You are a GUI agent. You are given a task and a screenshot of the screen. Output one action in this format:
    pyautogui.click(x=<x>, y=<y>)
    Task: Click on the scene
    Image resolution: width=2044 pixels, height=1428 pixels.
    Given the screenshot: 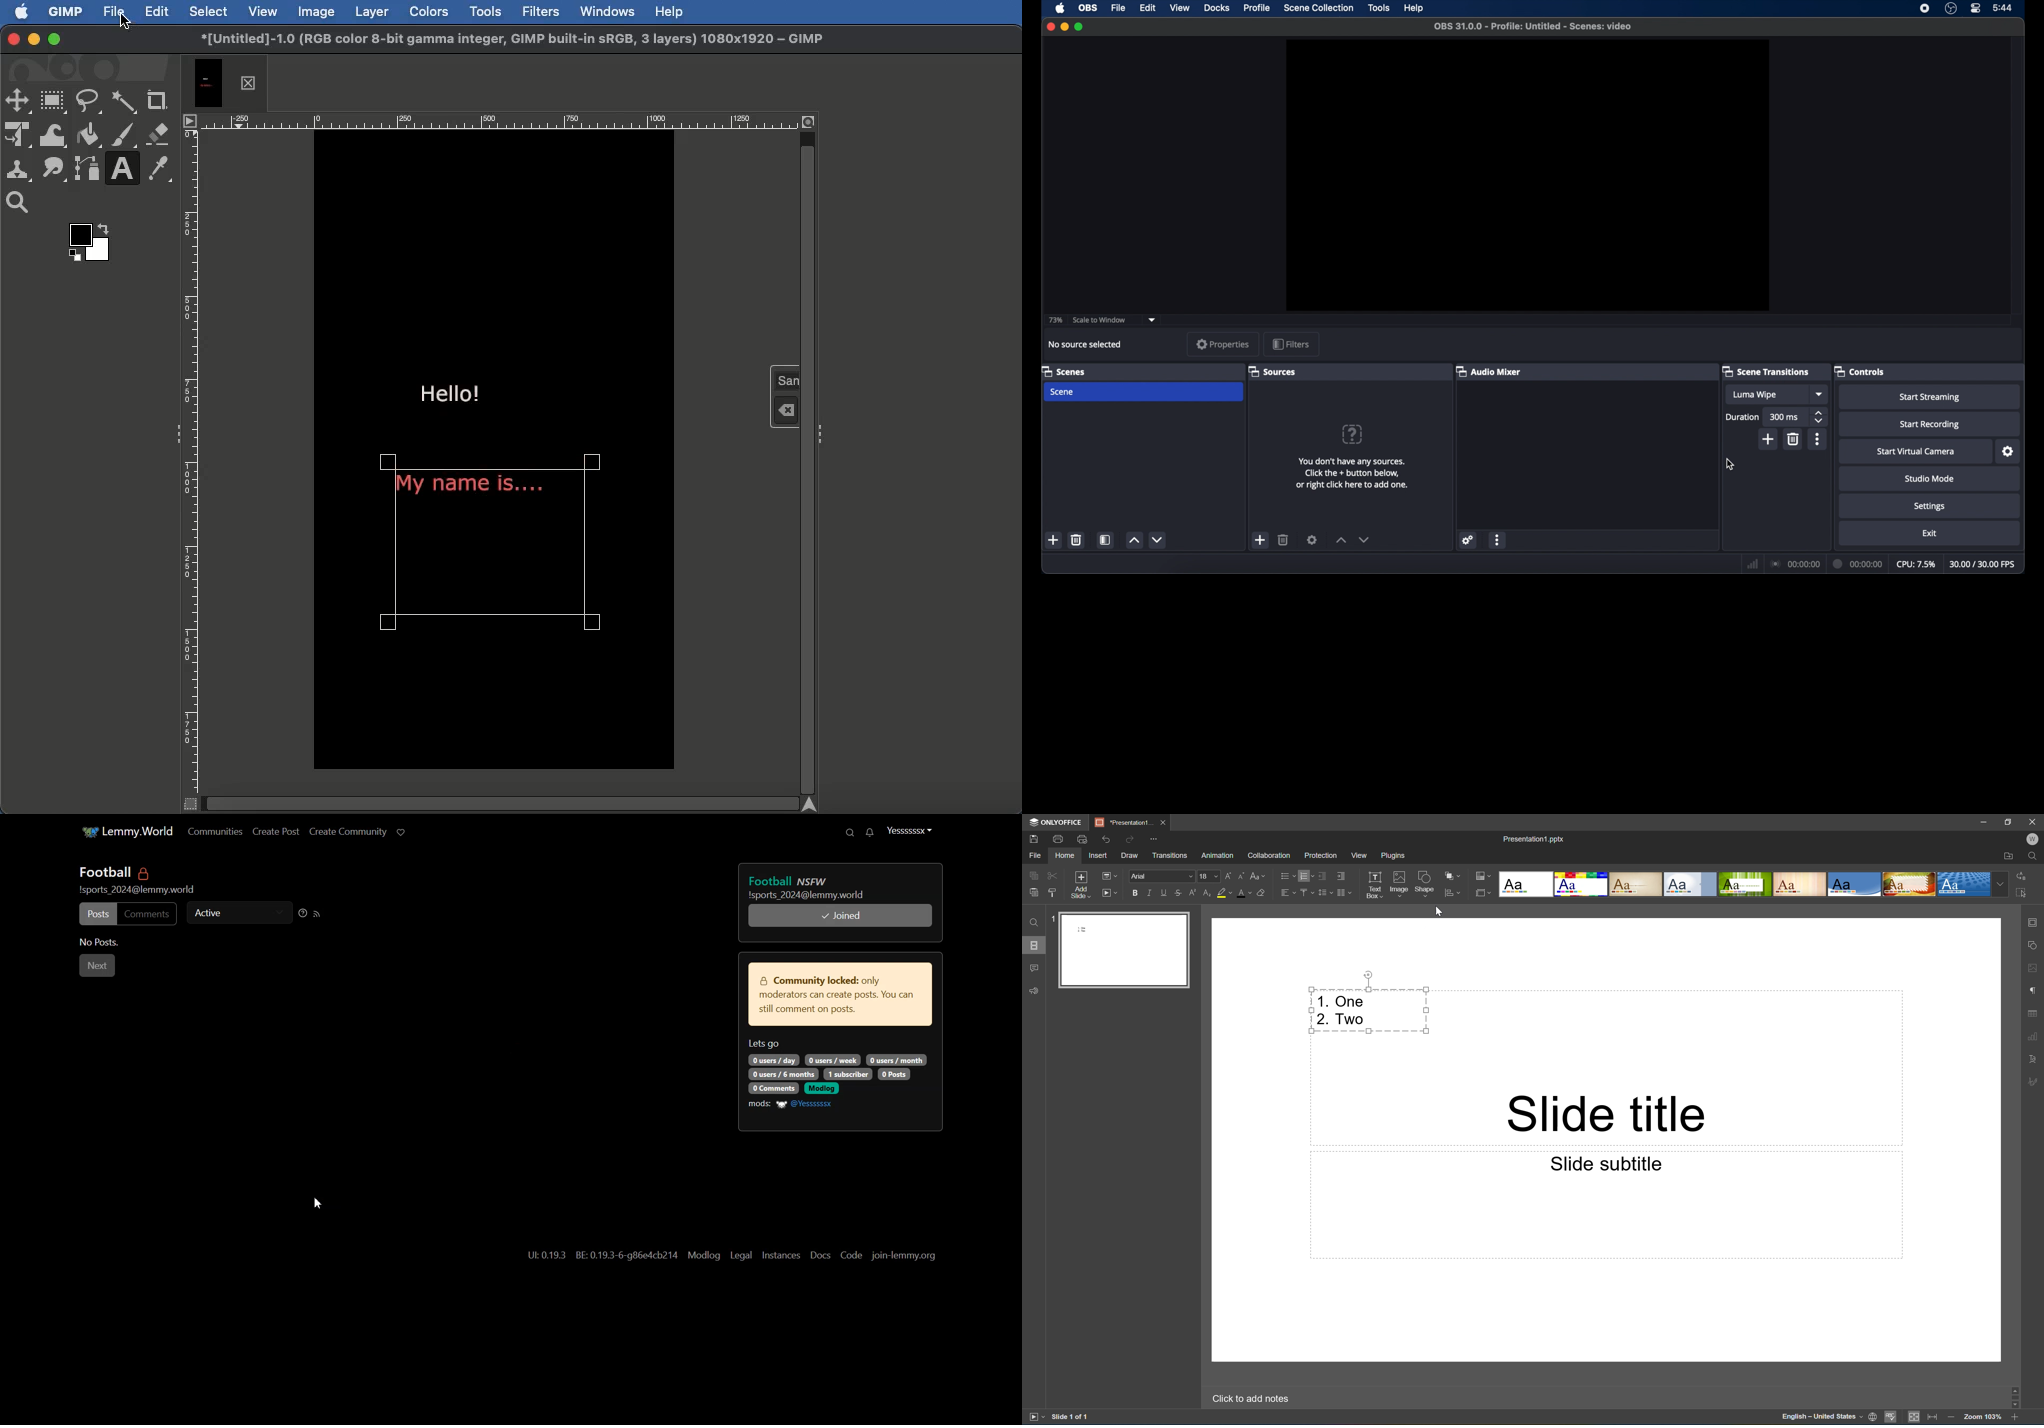 What is the action you would take?
    pyautogui.click(x=1062, y=393)
    